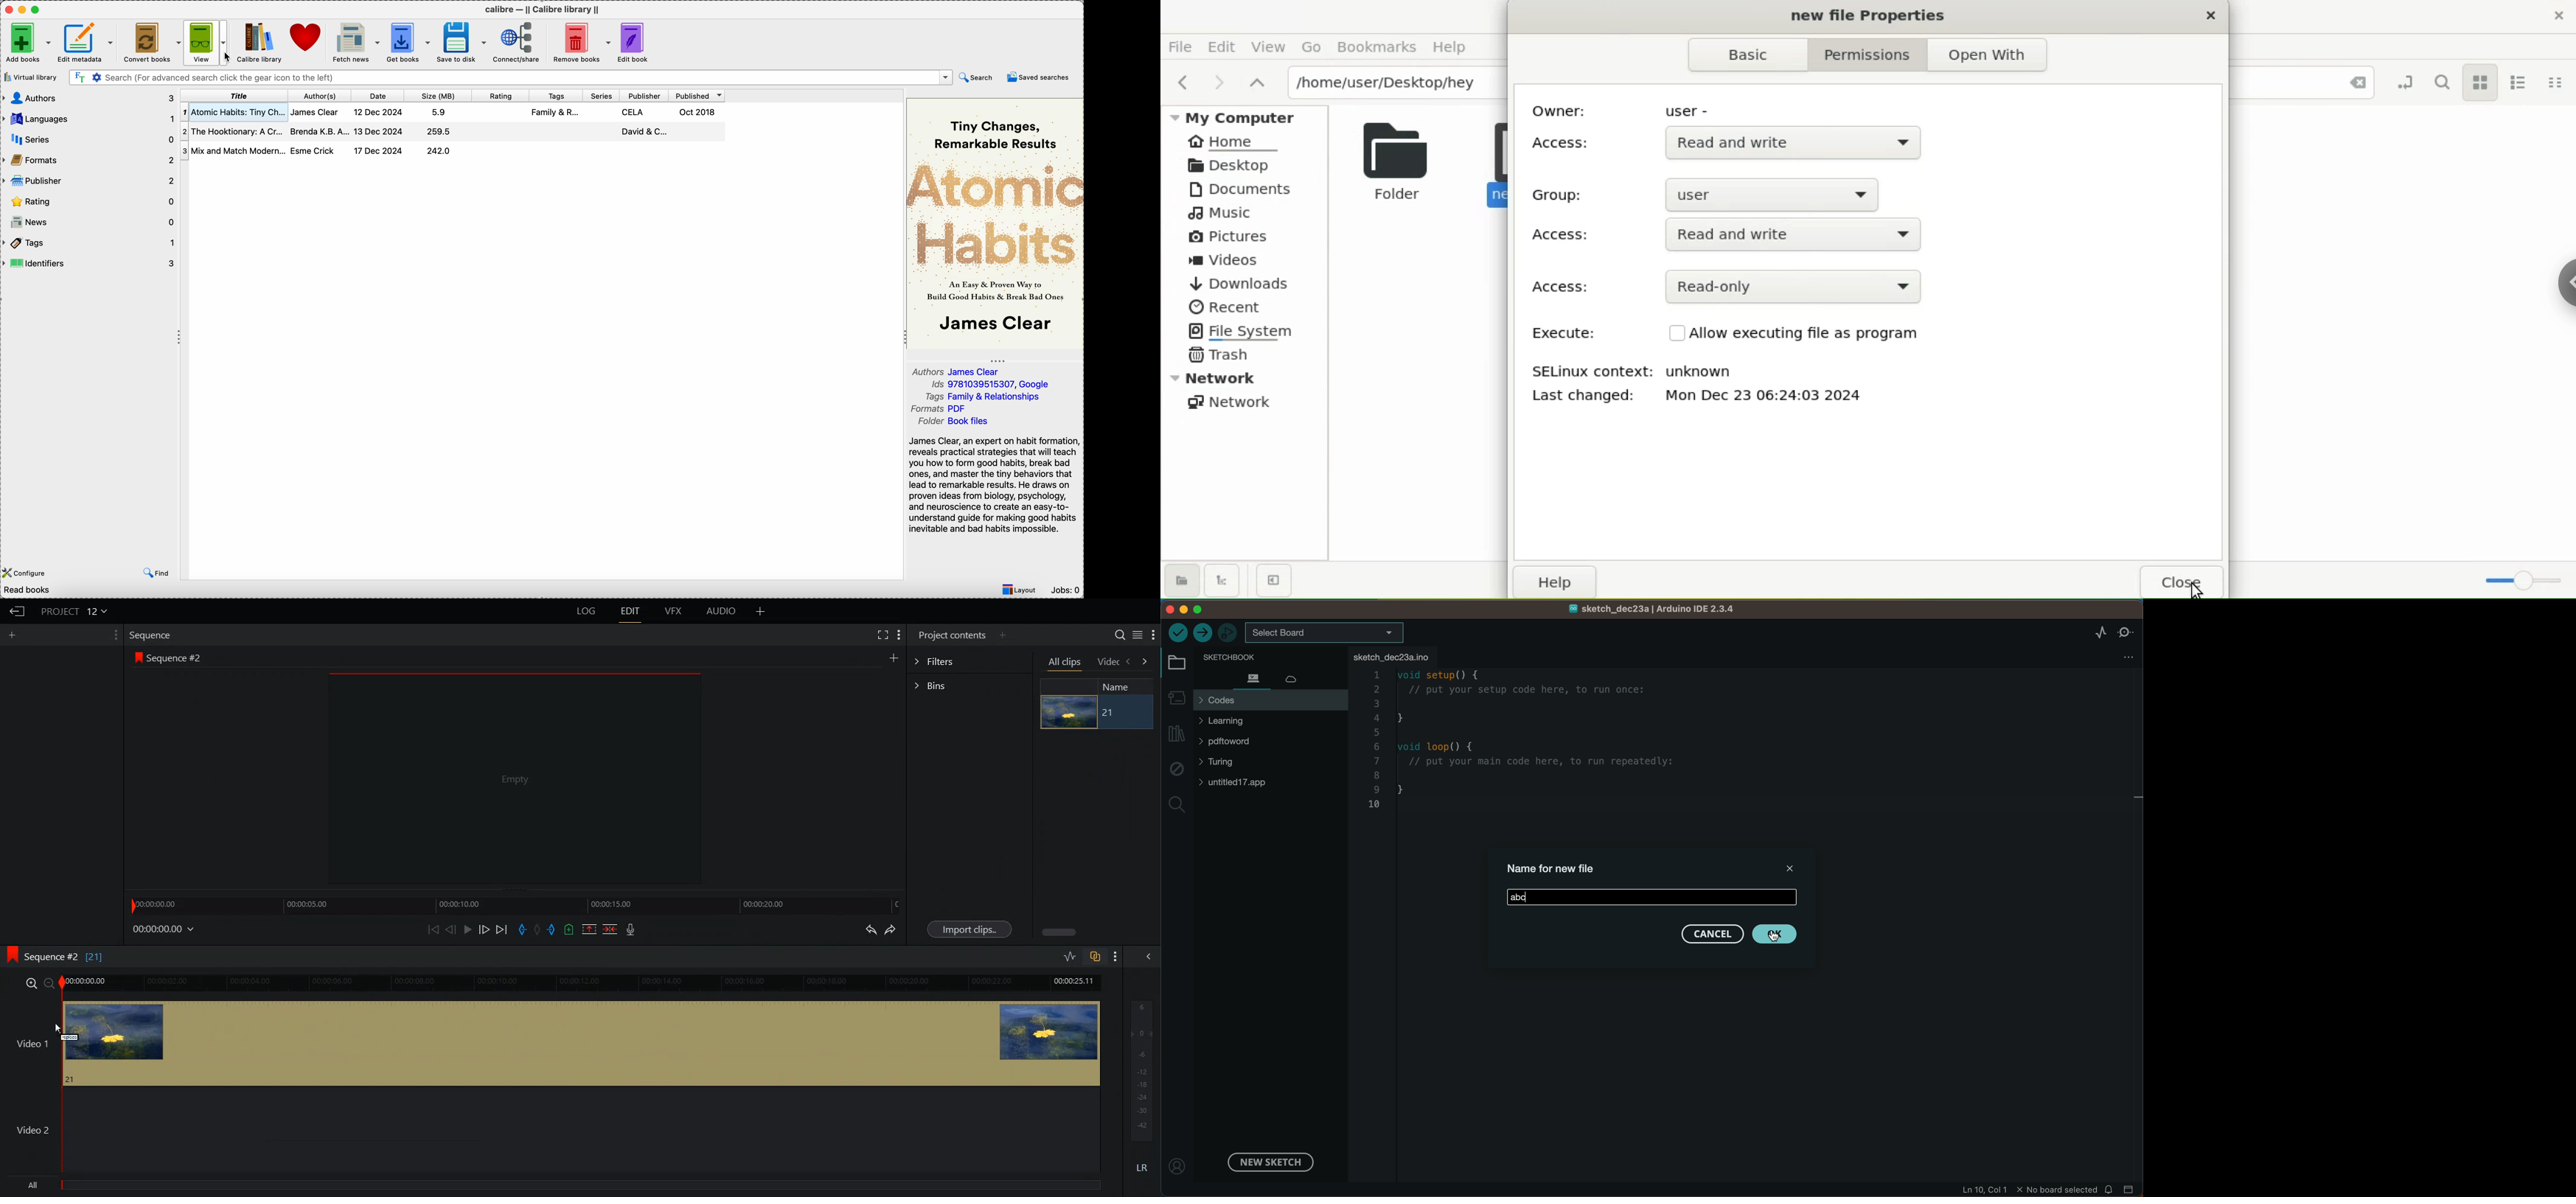 The height and width of the screenshot is (1204, 2576). I want to click on Horizontal Scroll bar, so click(1058, 932).